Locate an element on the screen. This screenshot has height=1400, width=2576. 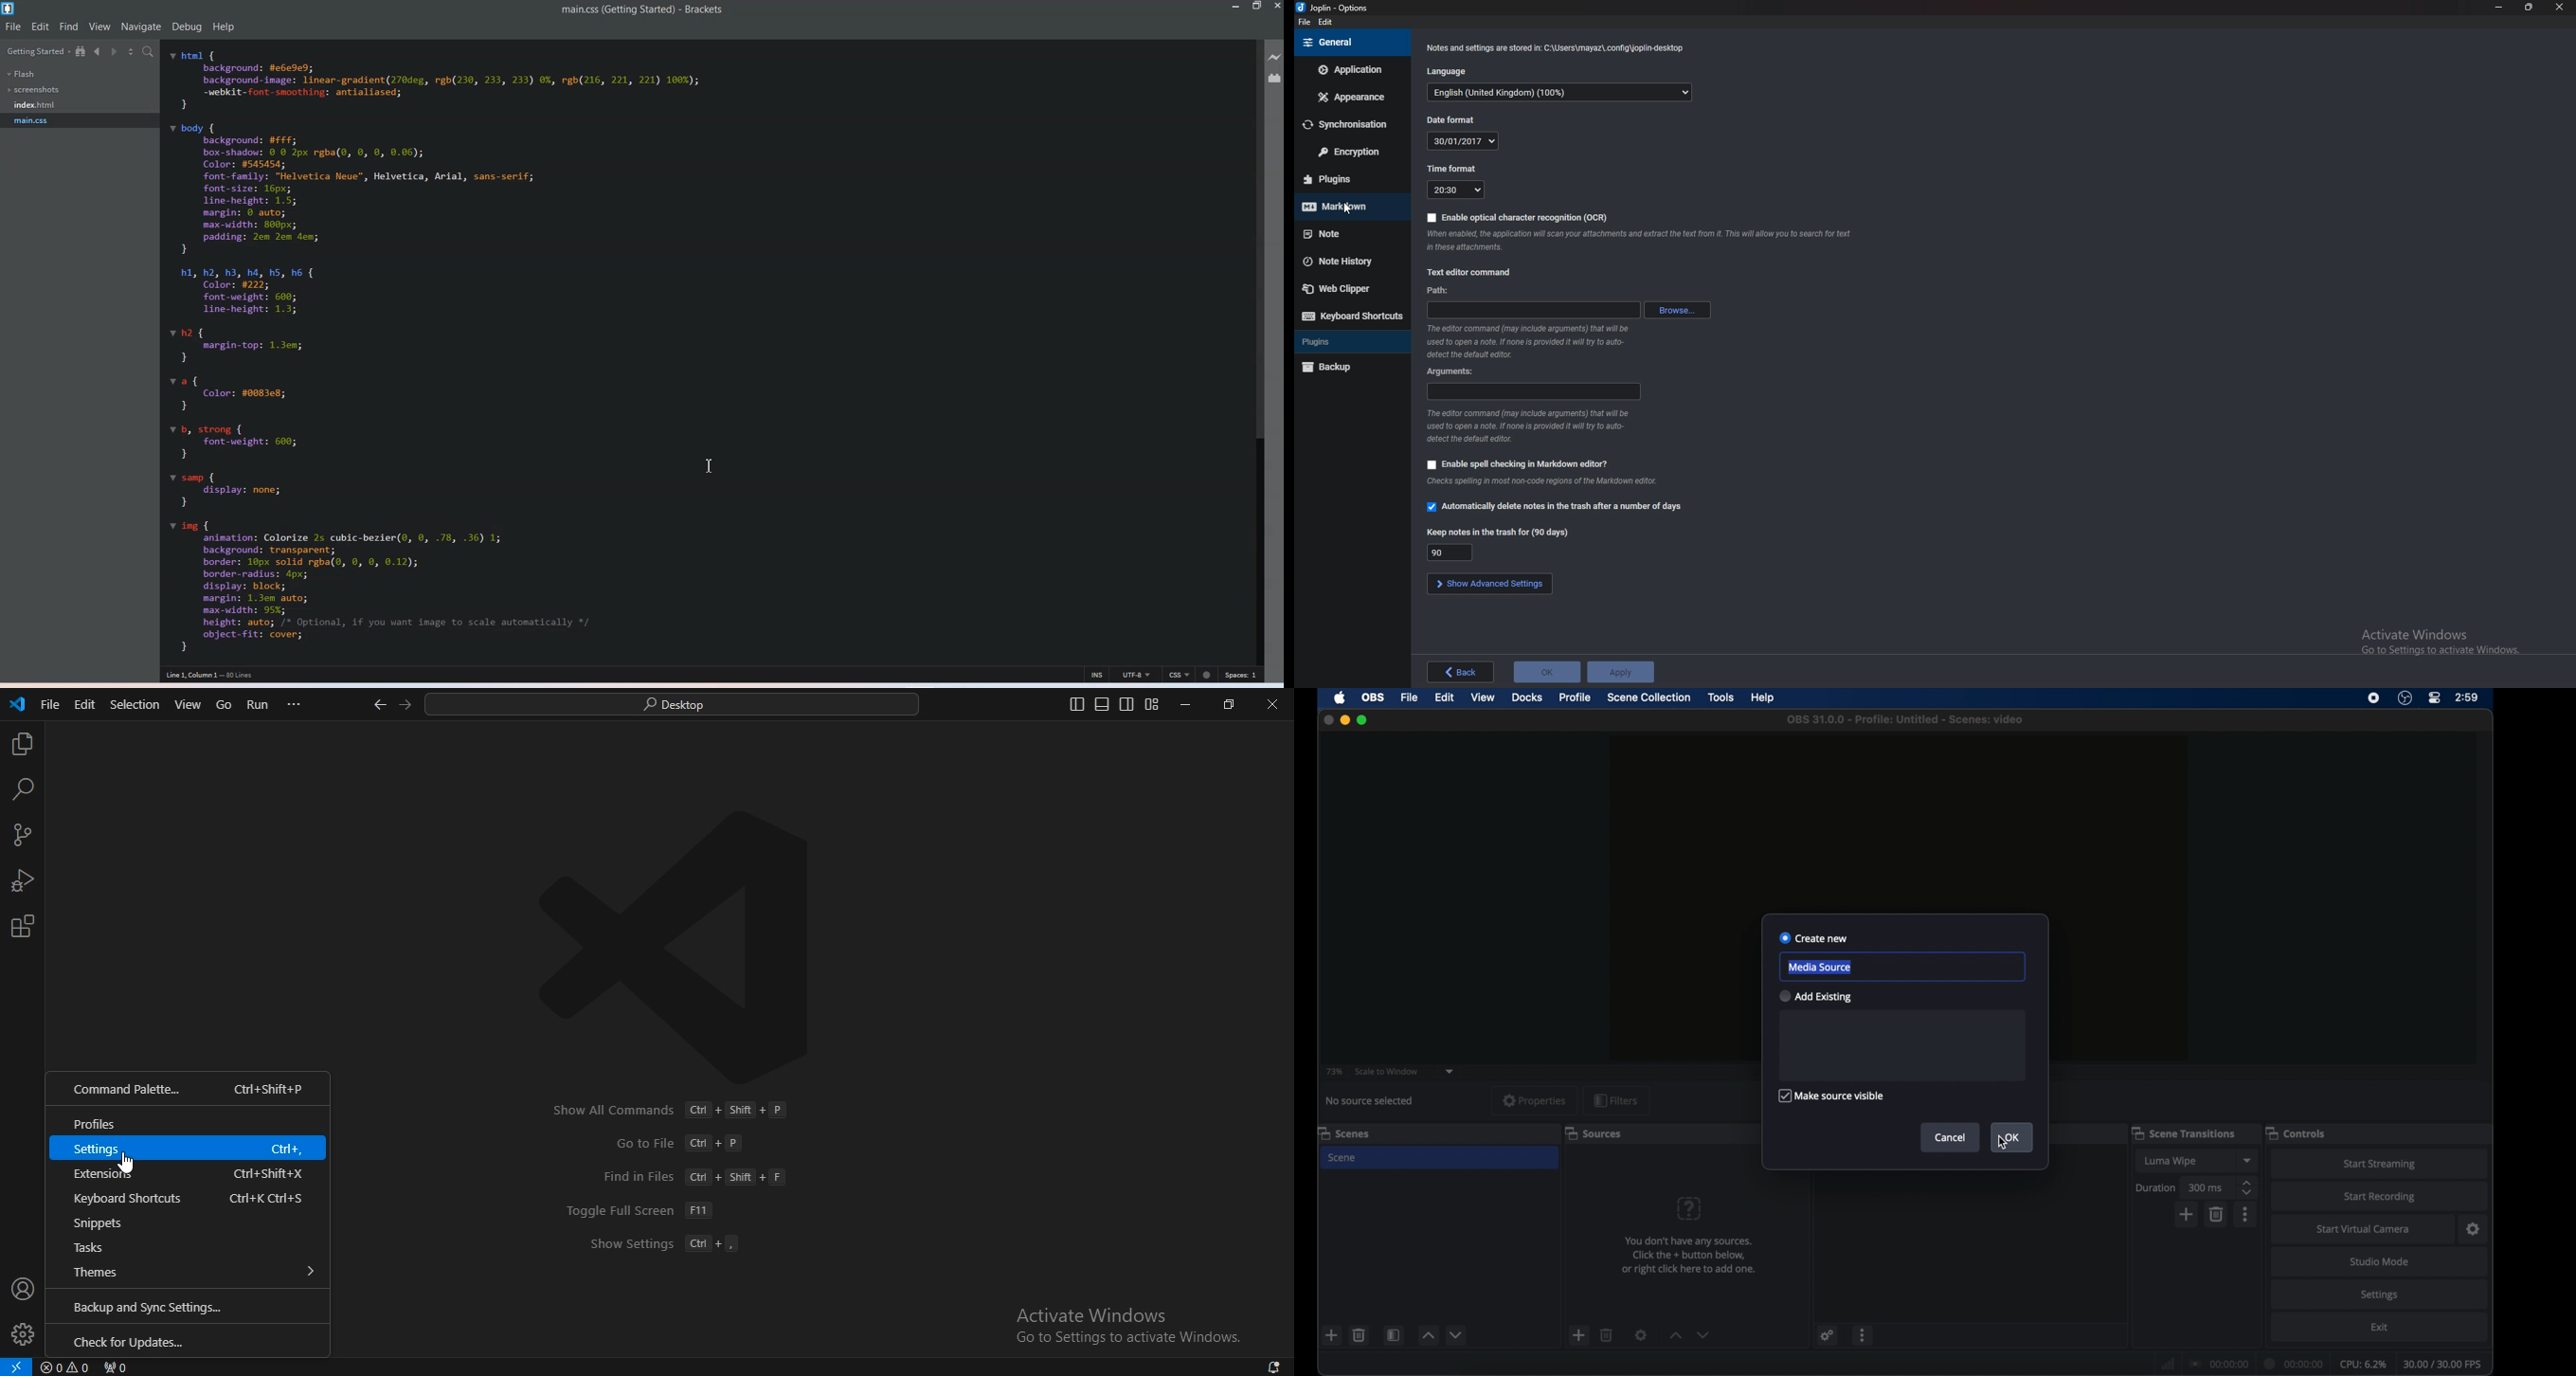
create new is located at coordinates (1813, 938).